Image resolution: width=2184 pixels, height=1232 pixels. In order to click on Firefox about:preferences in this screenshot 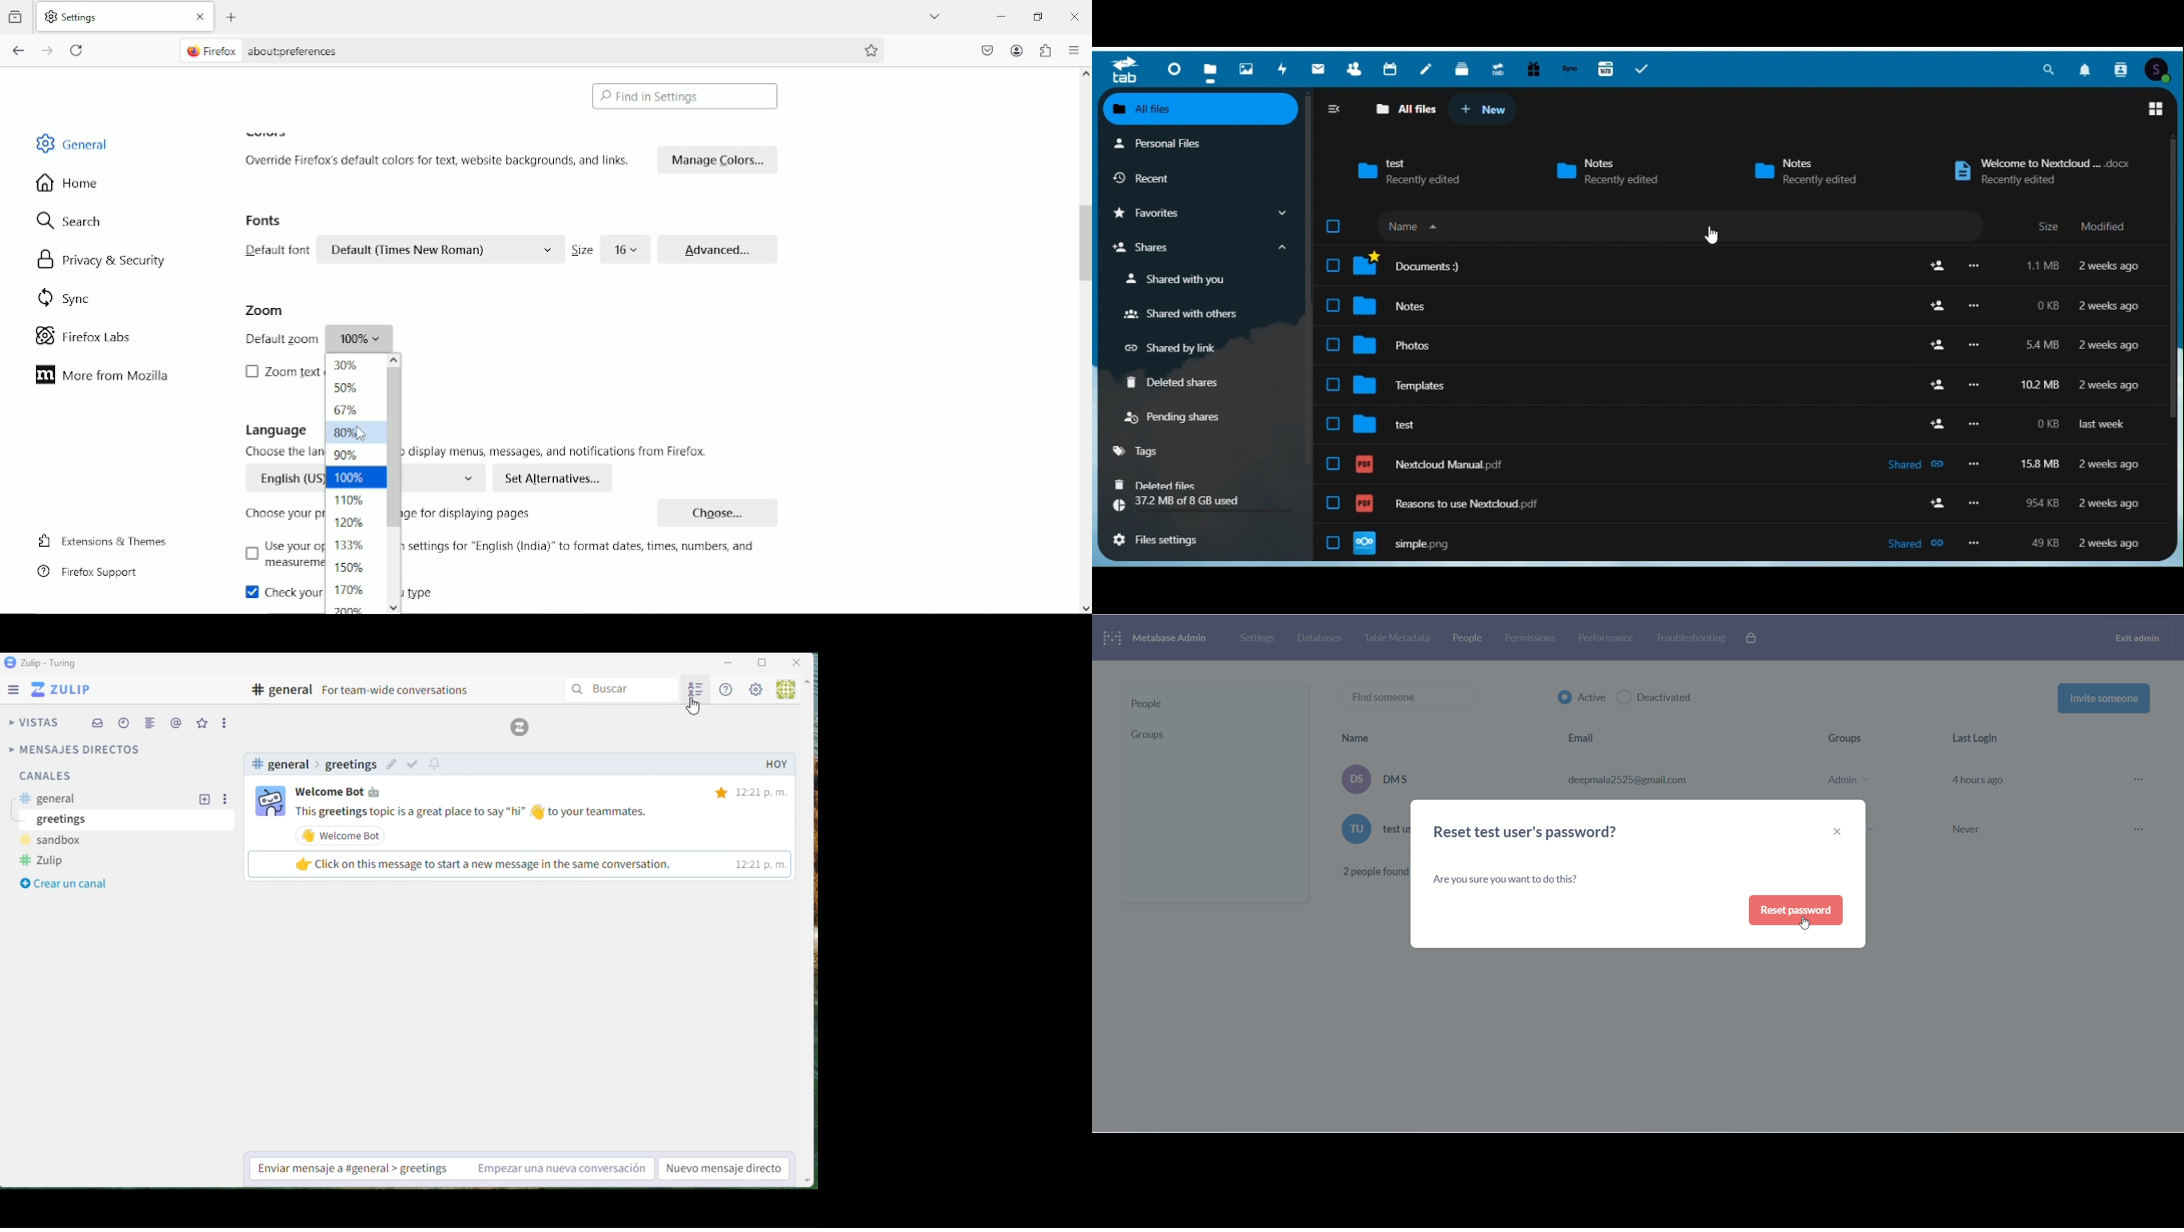, I will do `click(278, 50)`.